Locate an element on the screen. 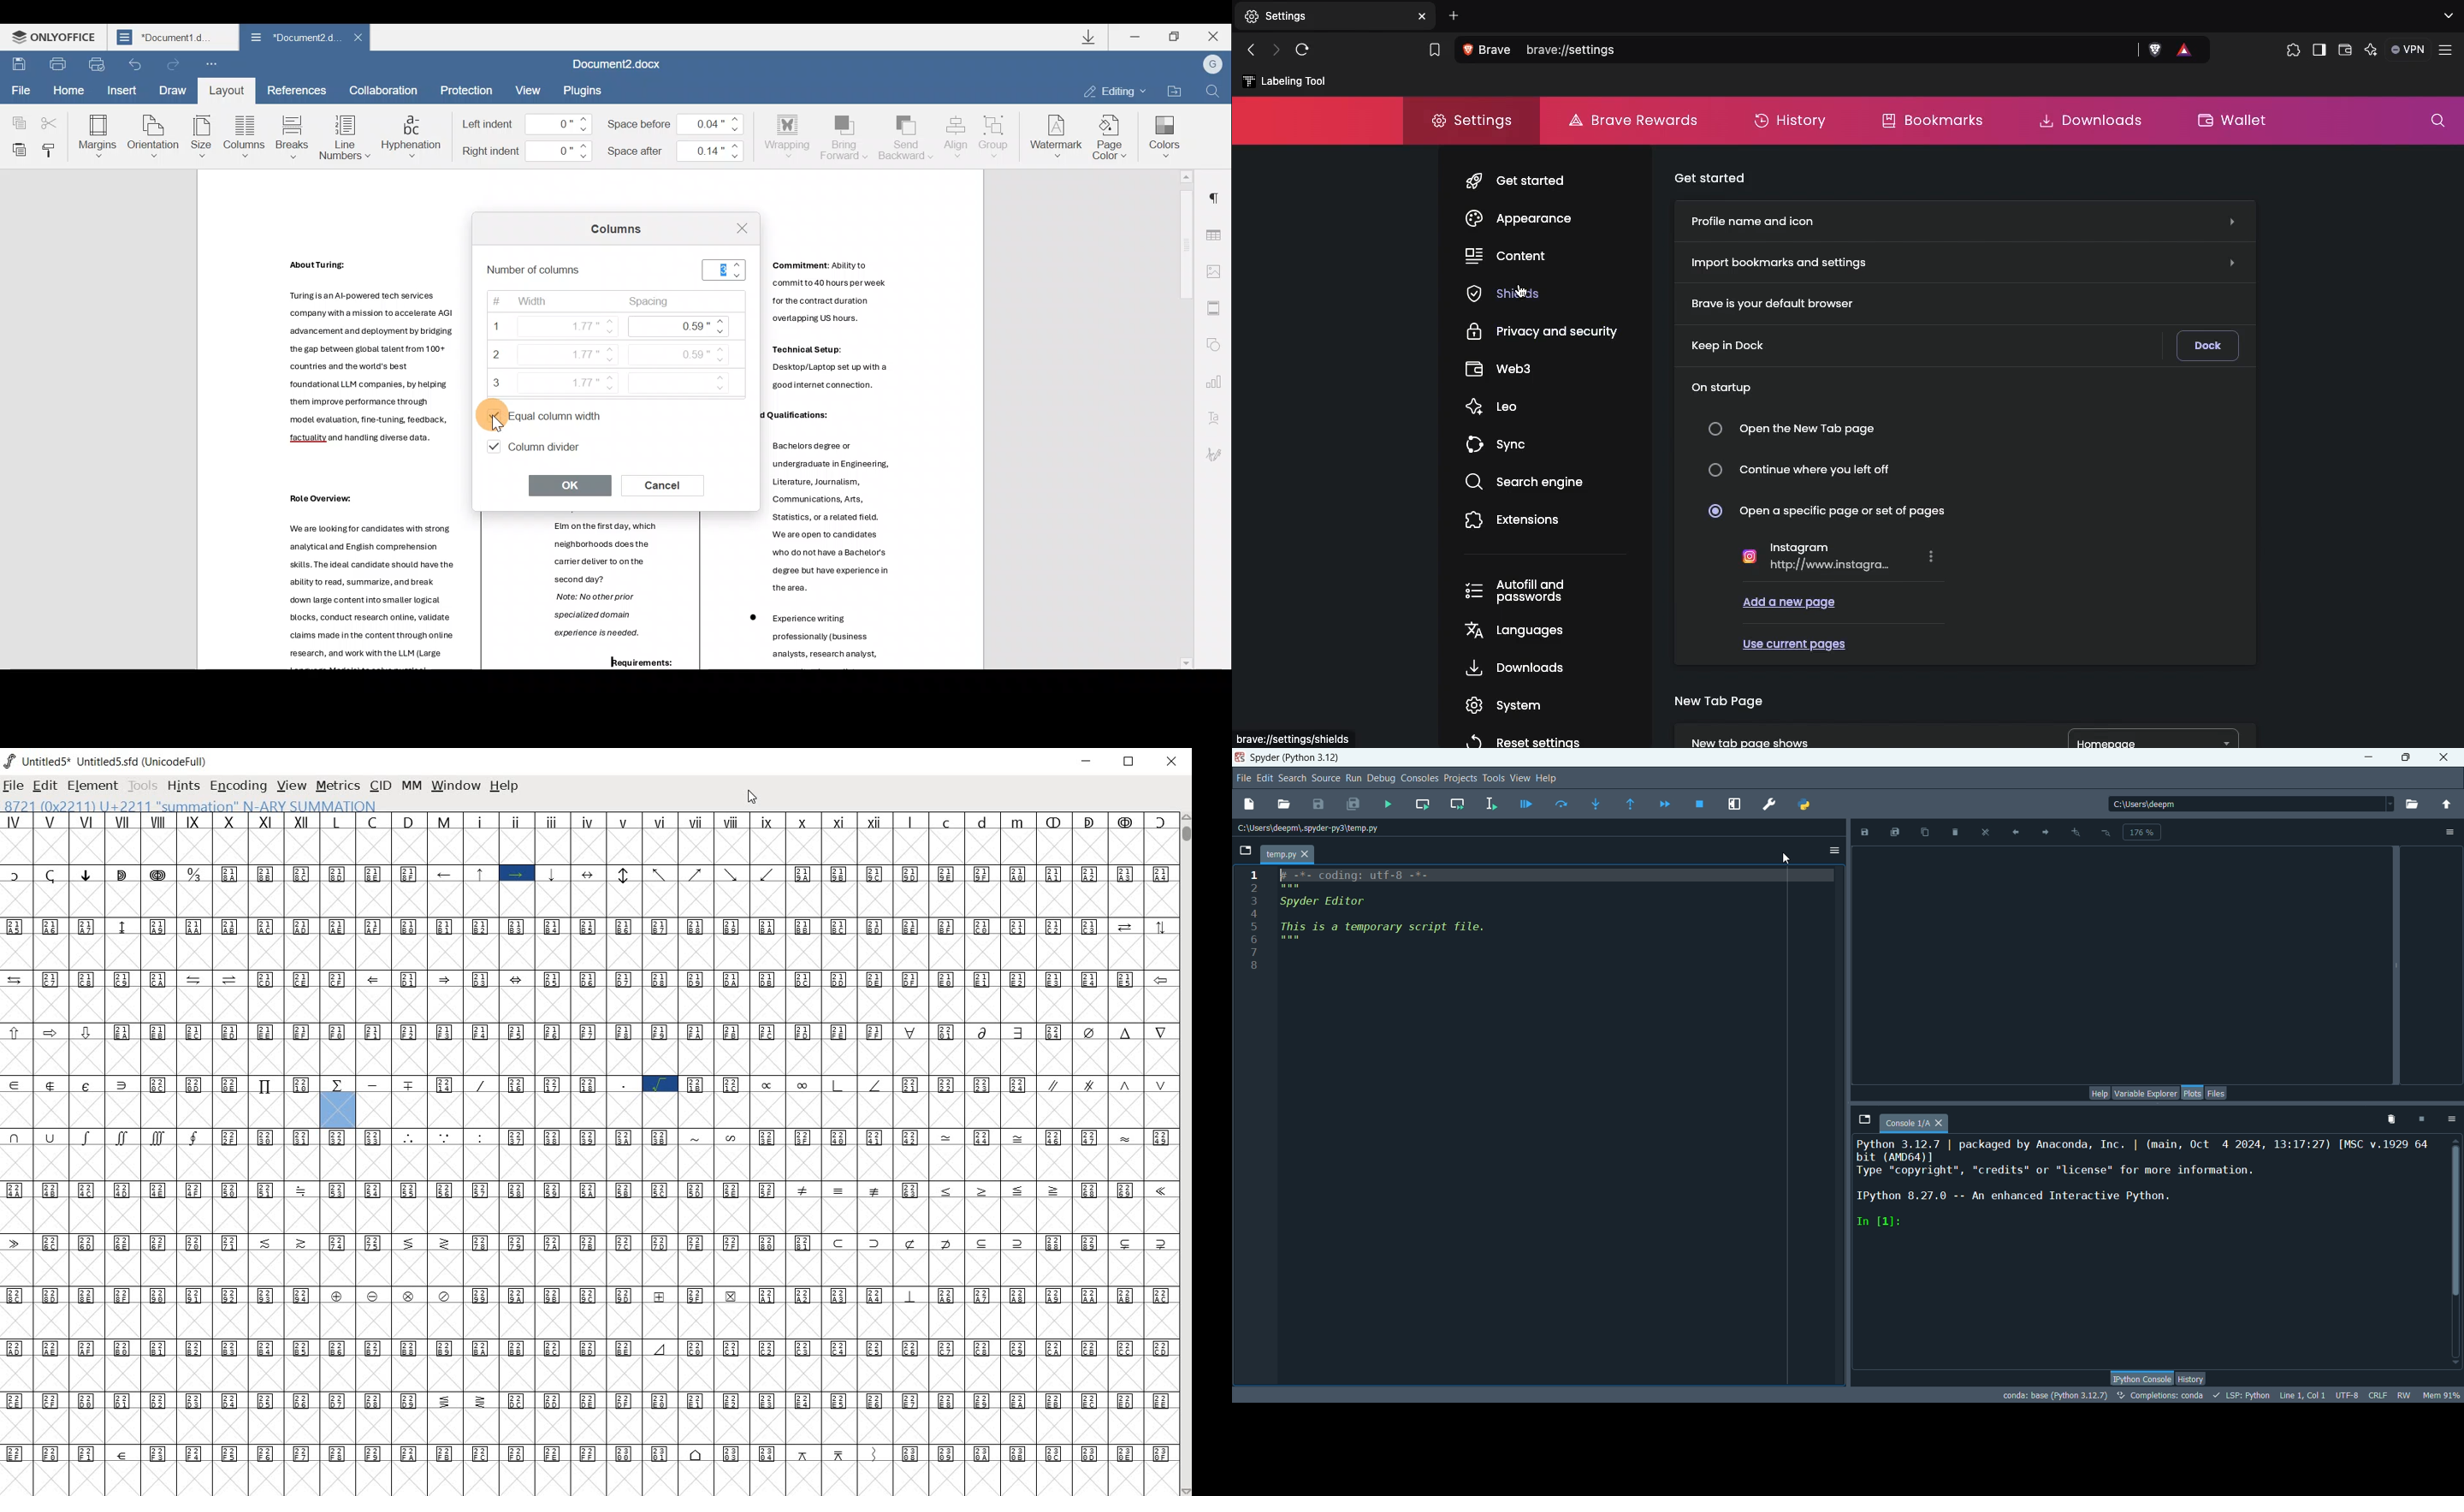 This screenshot has width=2464, height=1512. HELP is located at coordinates (507, 788).